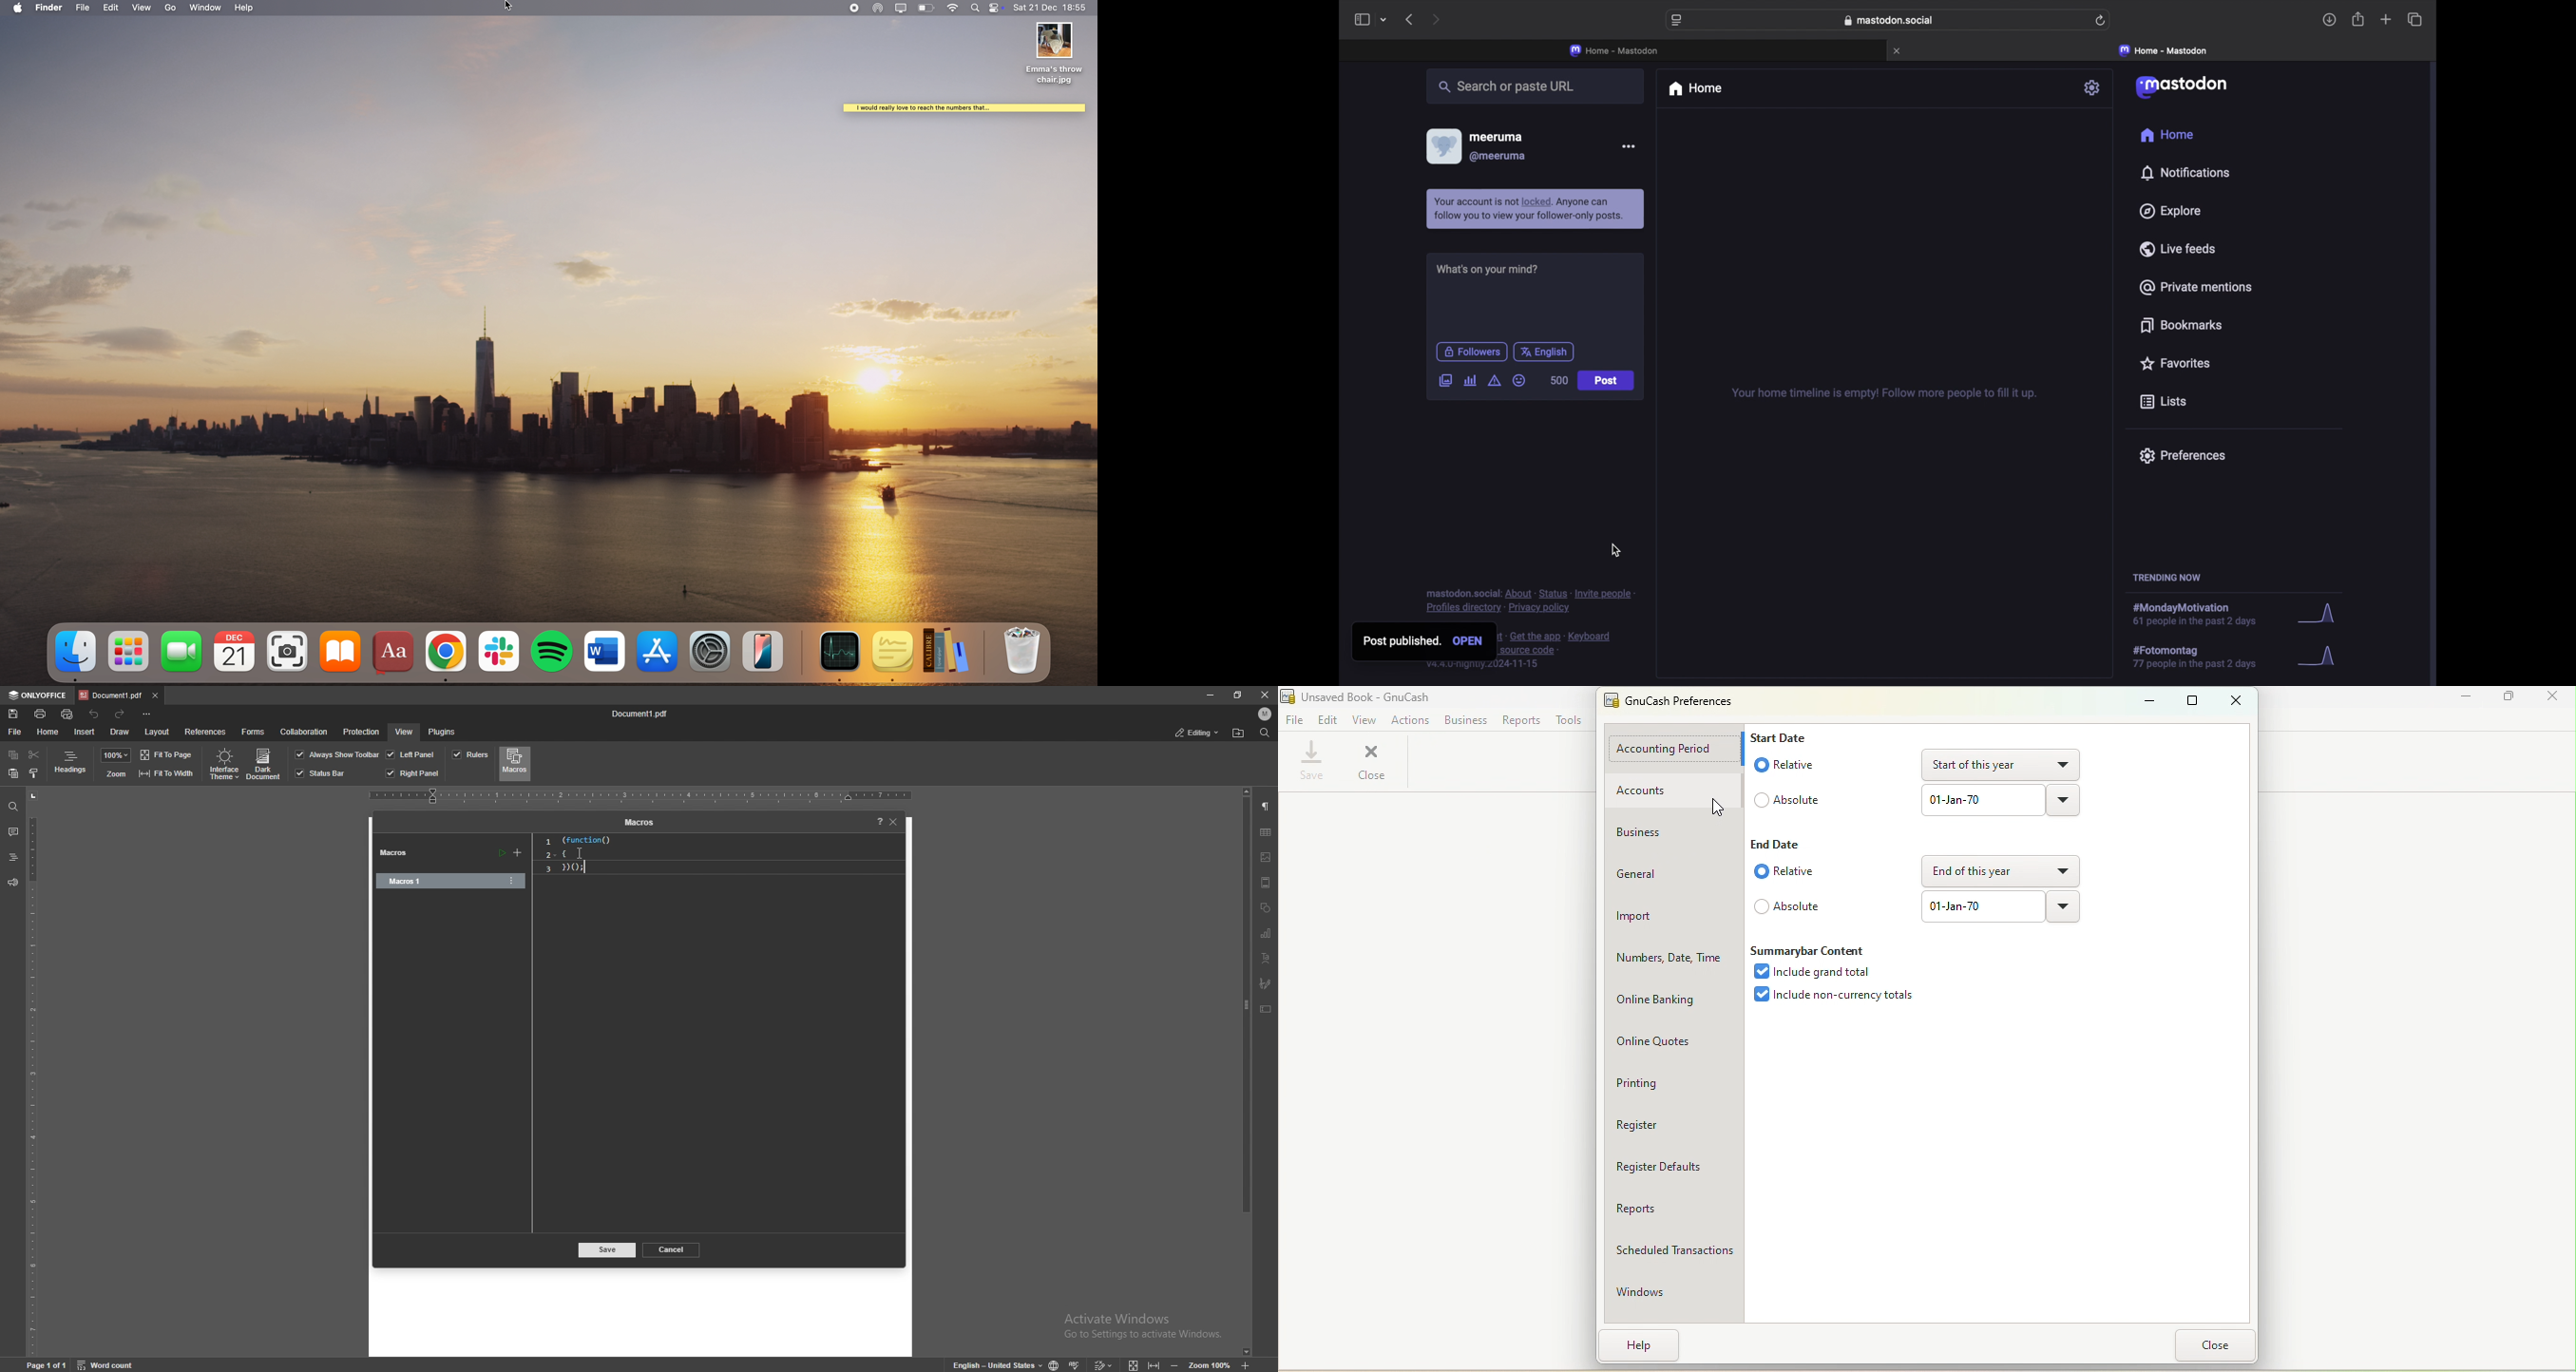  Describe the element at coordinates (1718, 806) in the screenshot. I see `cursor` at that location.